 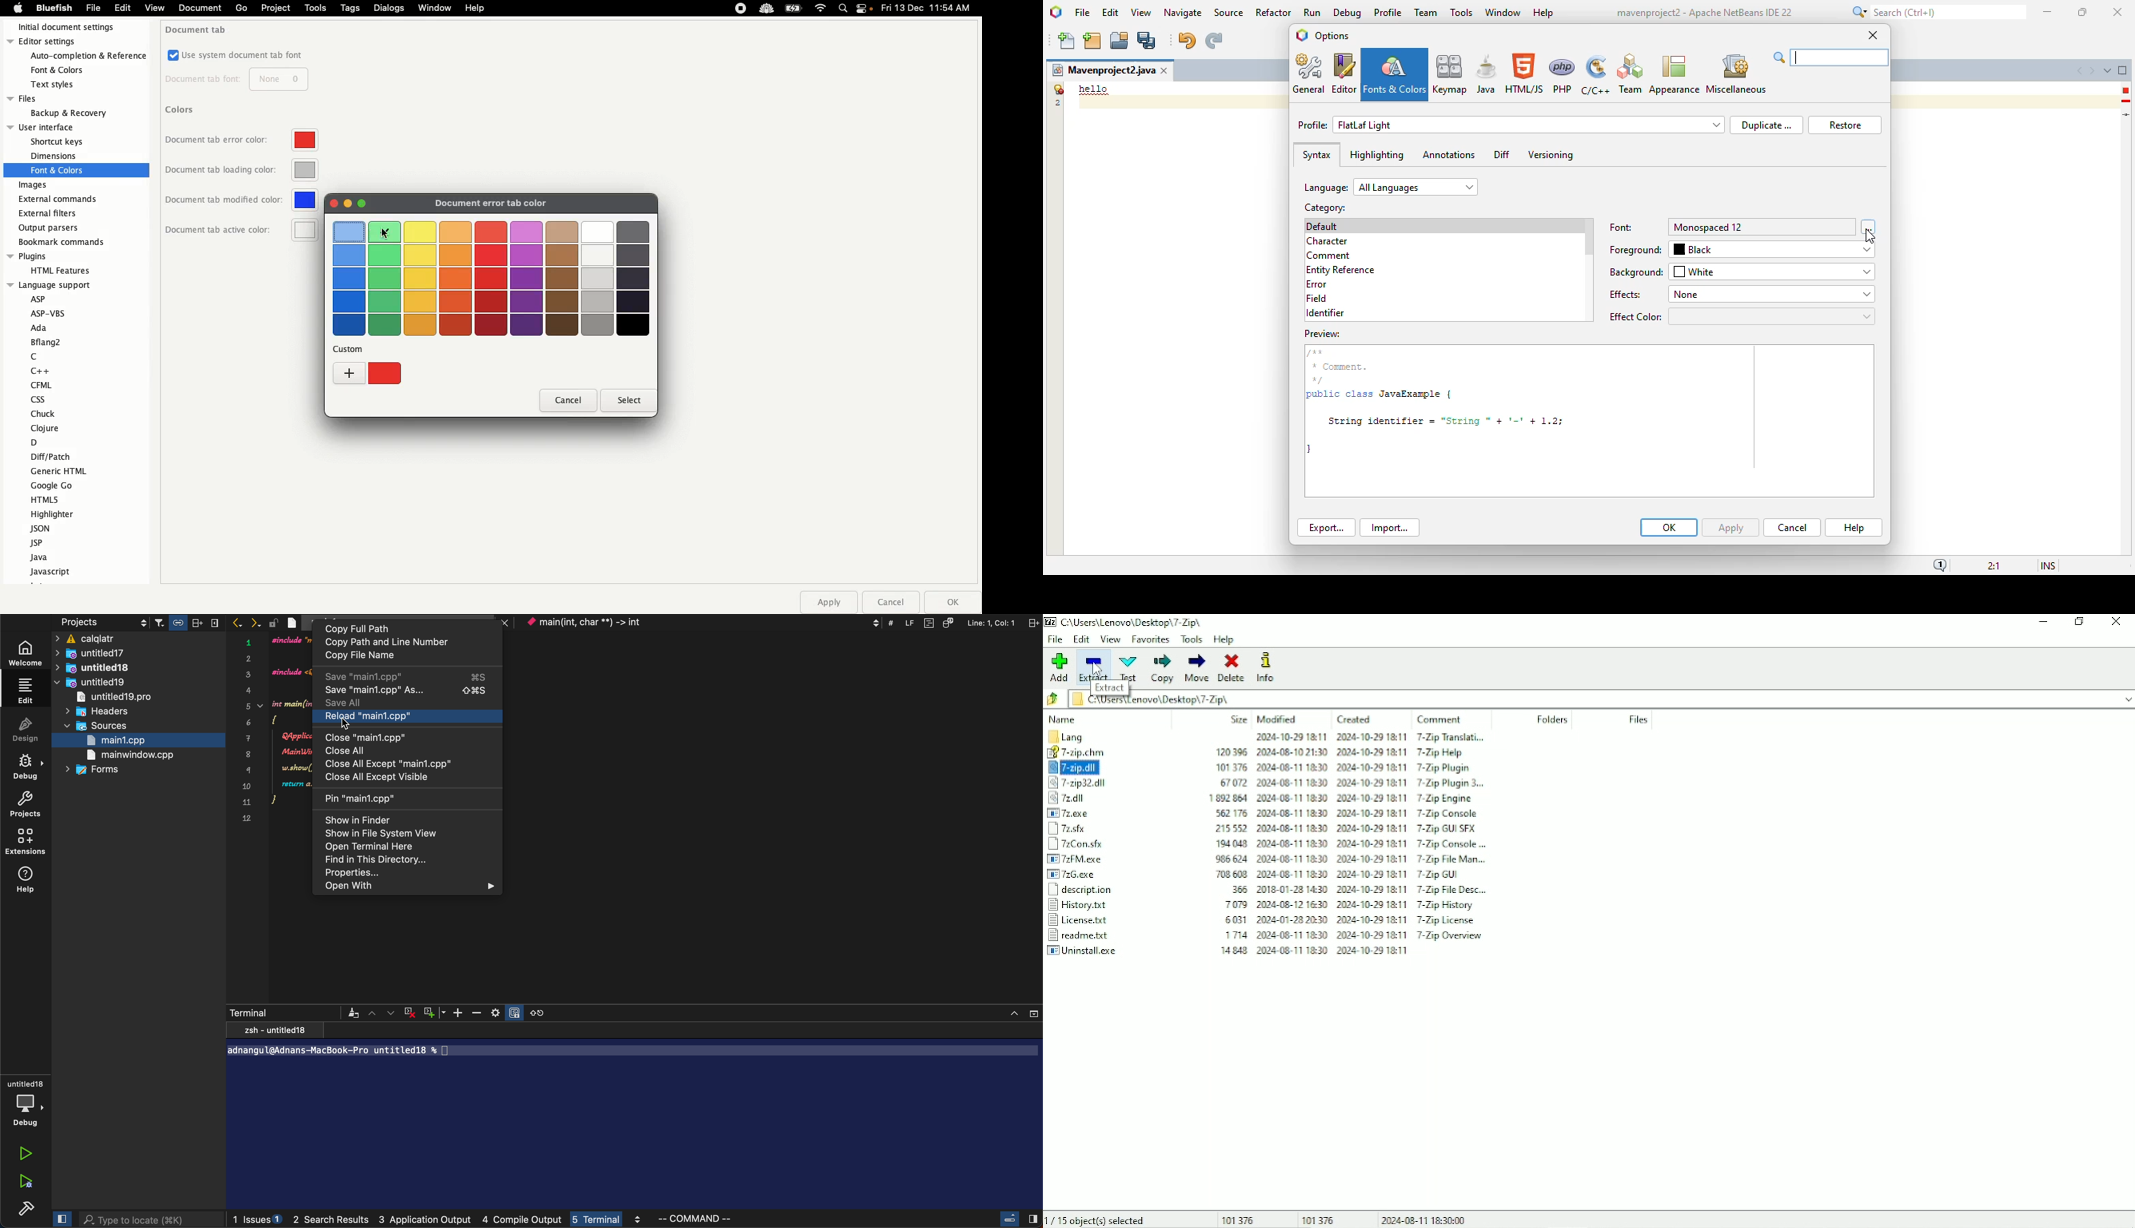 What do you see at coordinates (52, 228) in the screenshot?
I see `Output parsers` at bounding box center [52, 228].